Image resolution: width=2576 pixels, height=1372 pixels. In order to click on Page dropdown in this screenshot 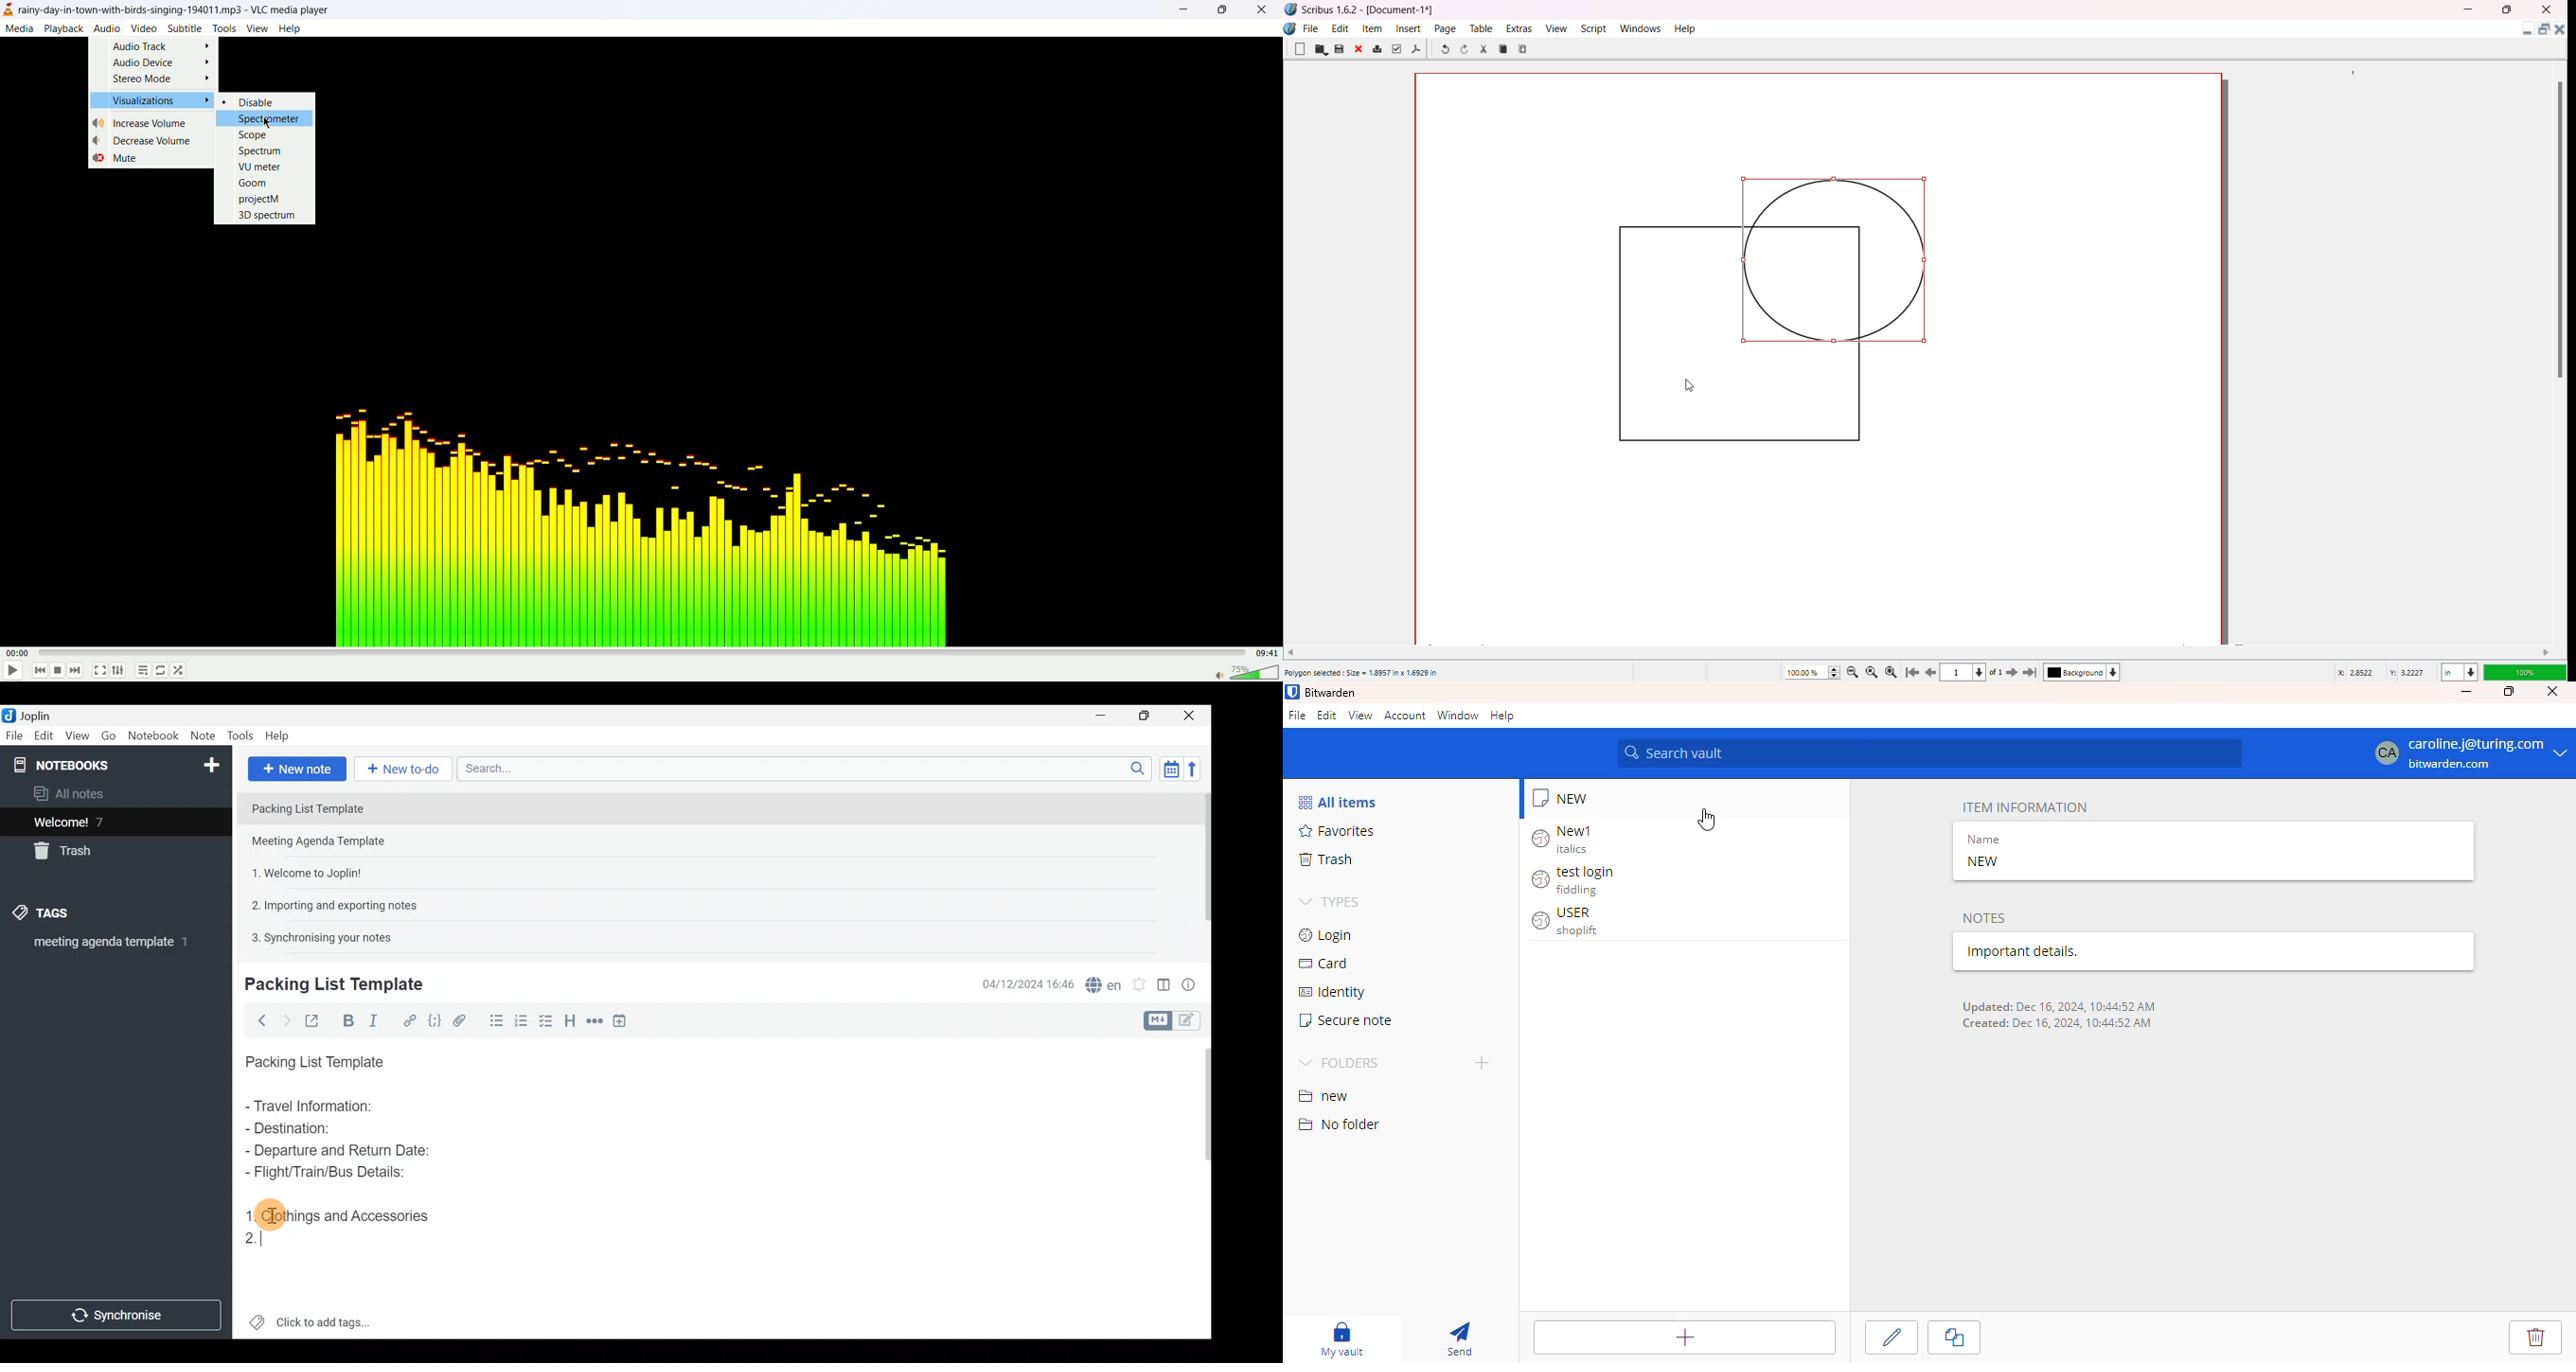, I will do `click(1985, 671)`.